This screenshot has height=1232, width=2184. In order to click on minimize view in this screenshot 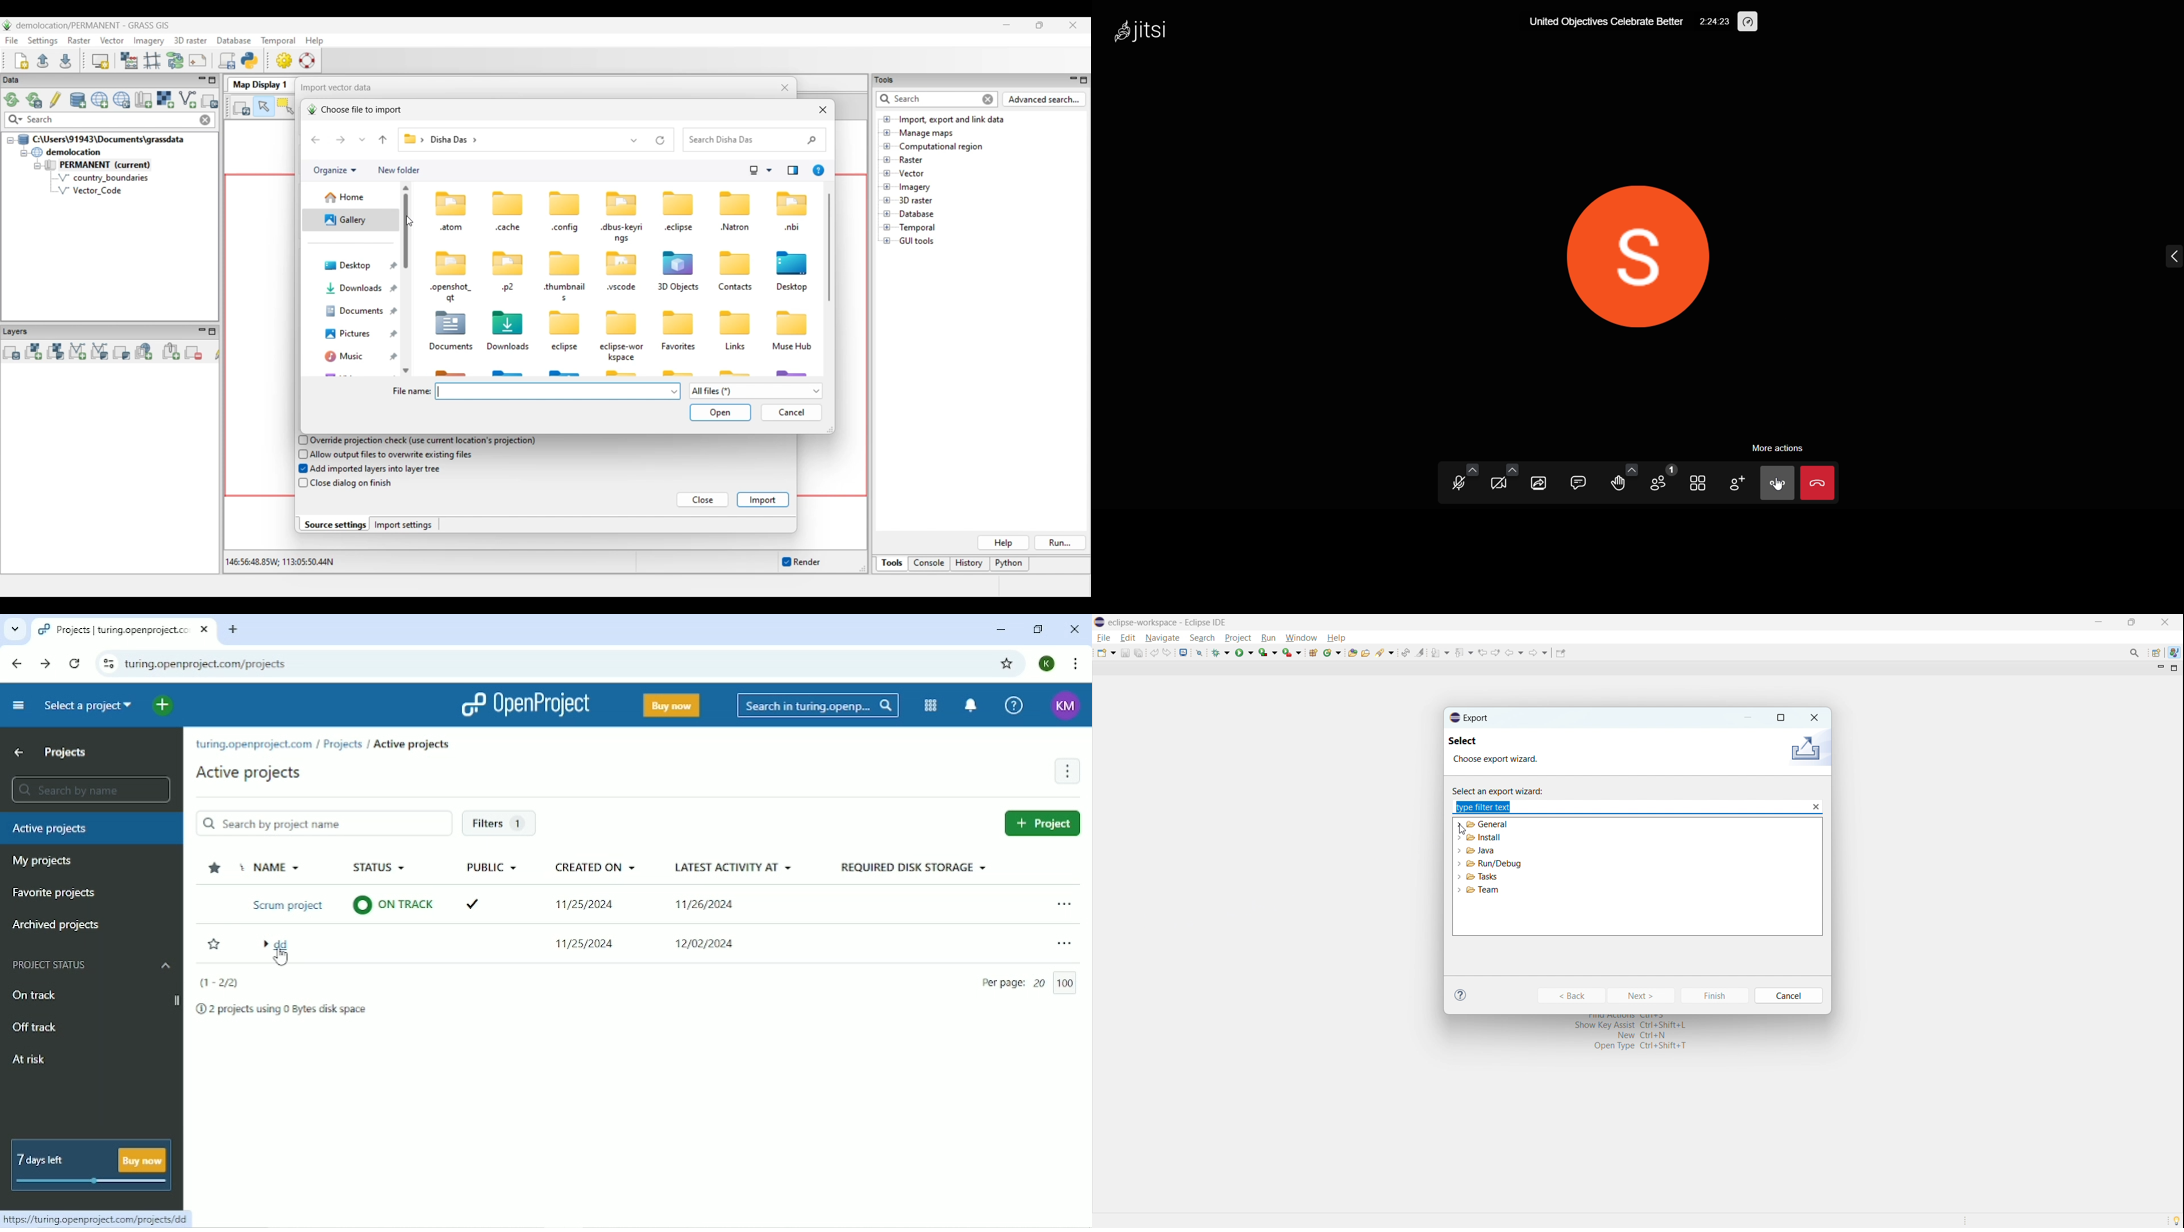, I will do `click(2160, 669)`.